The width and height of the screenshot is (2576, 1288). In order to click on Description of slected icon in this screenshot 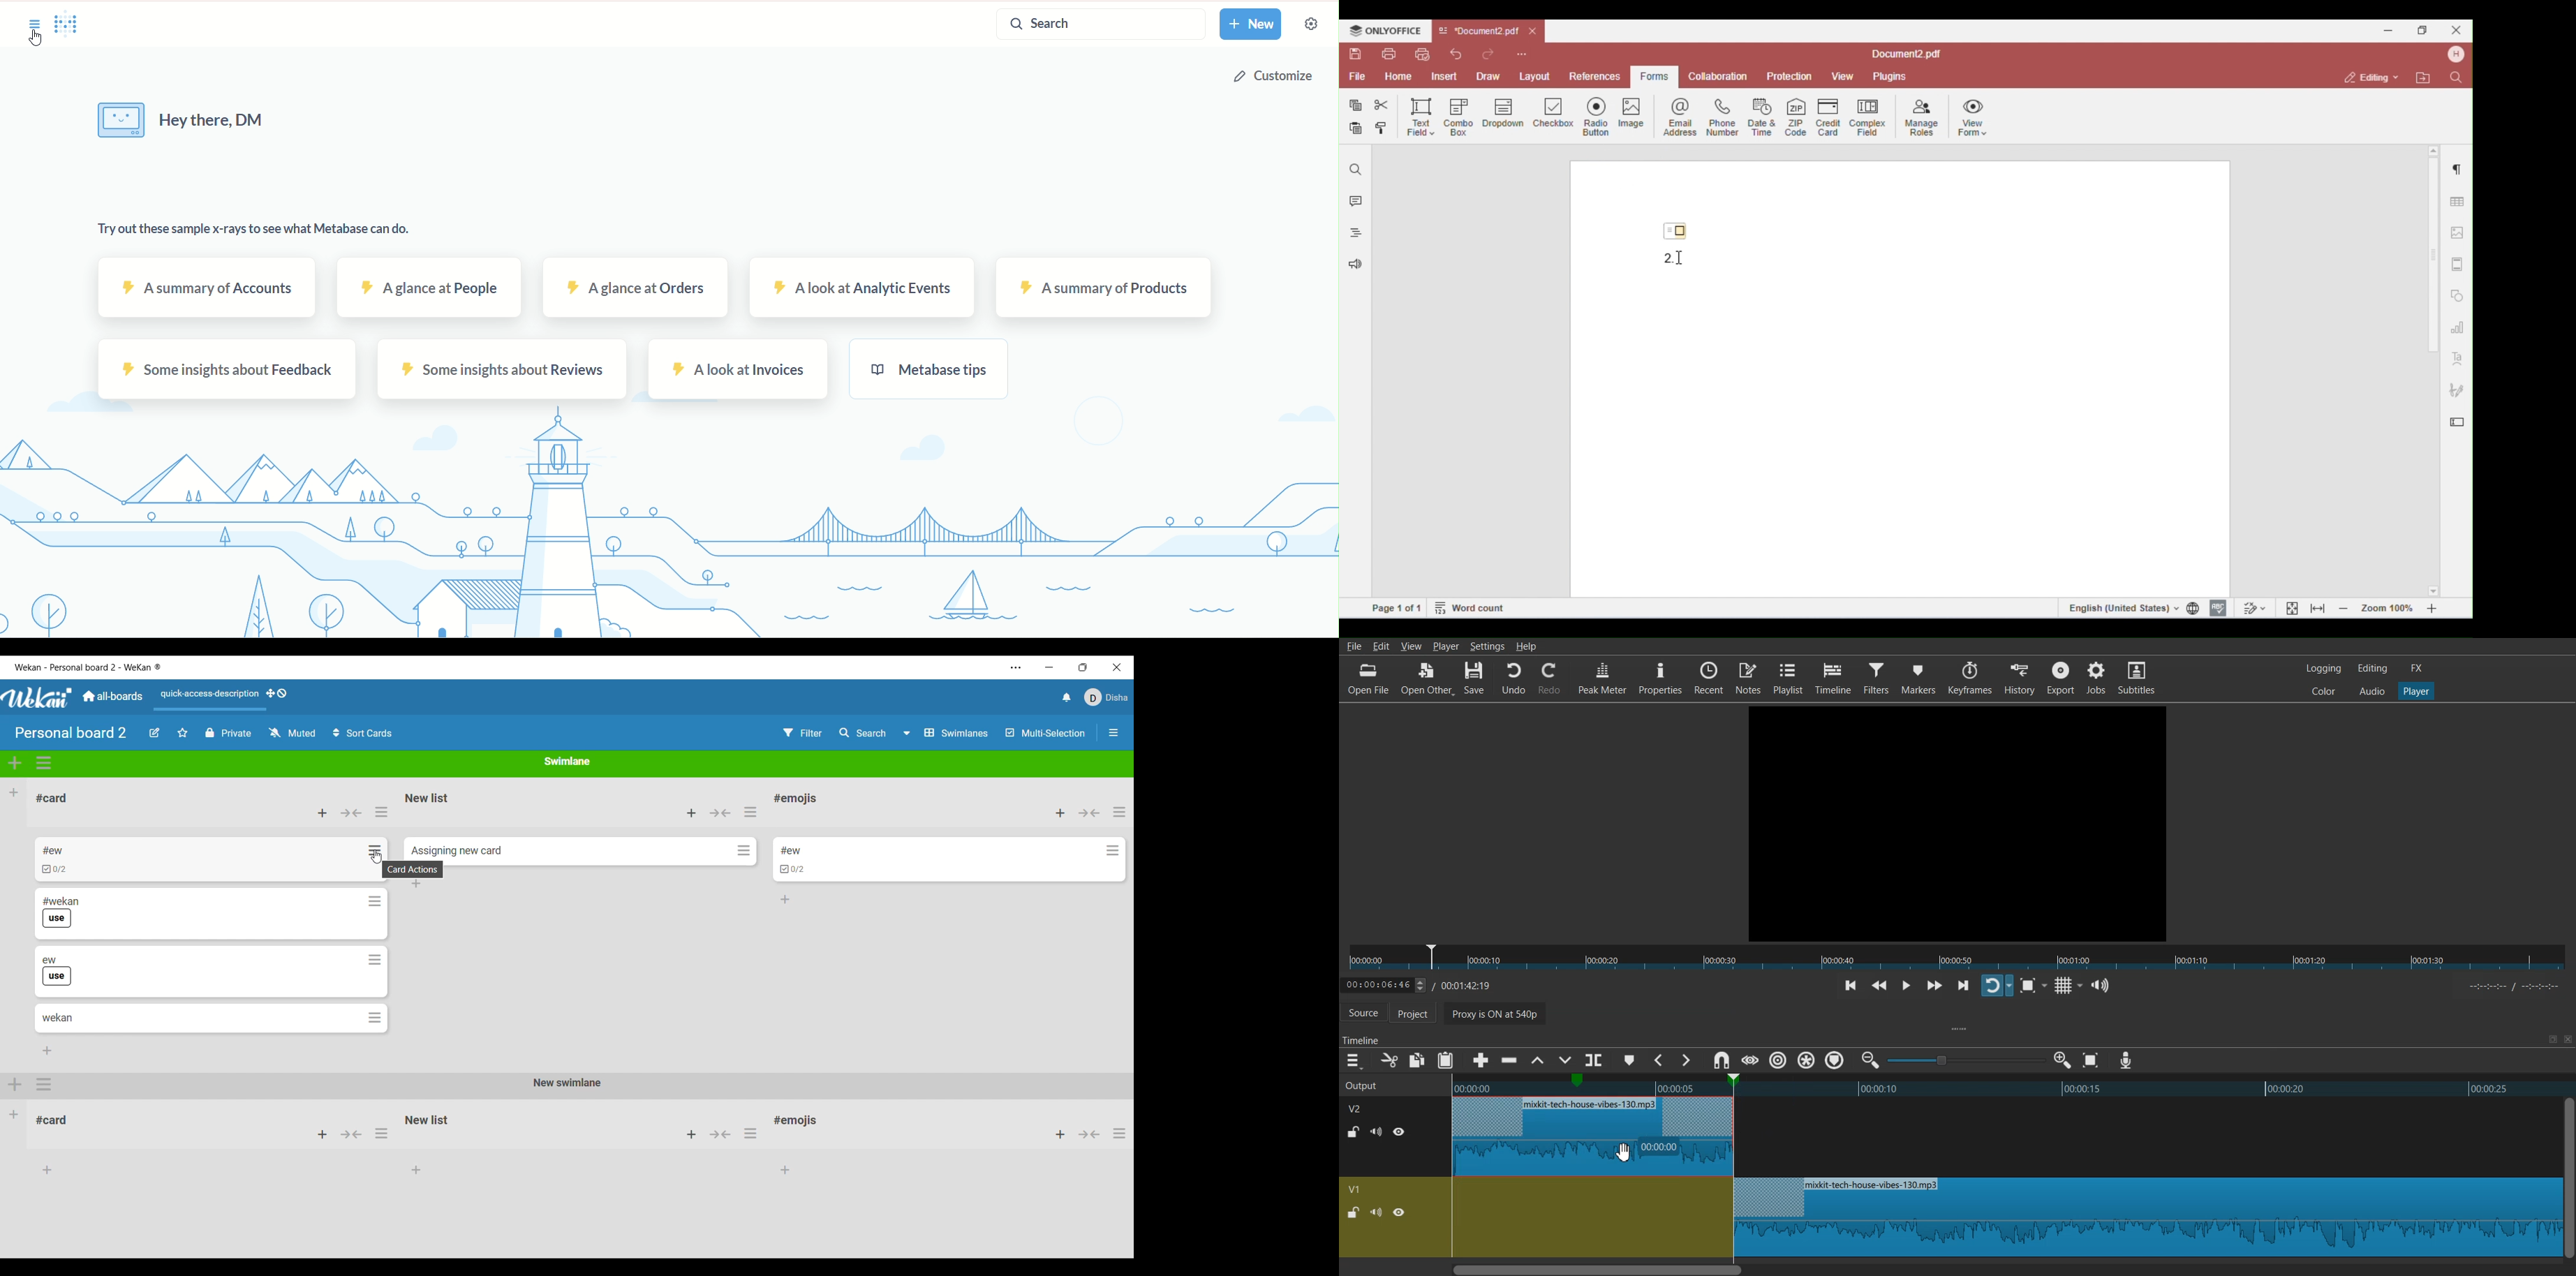, I will do `click(415, 870)`.